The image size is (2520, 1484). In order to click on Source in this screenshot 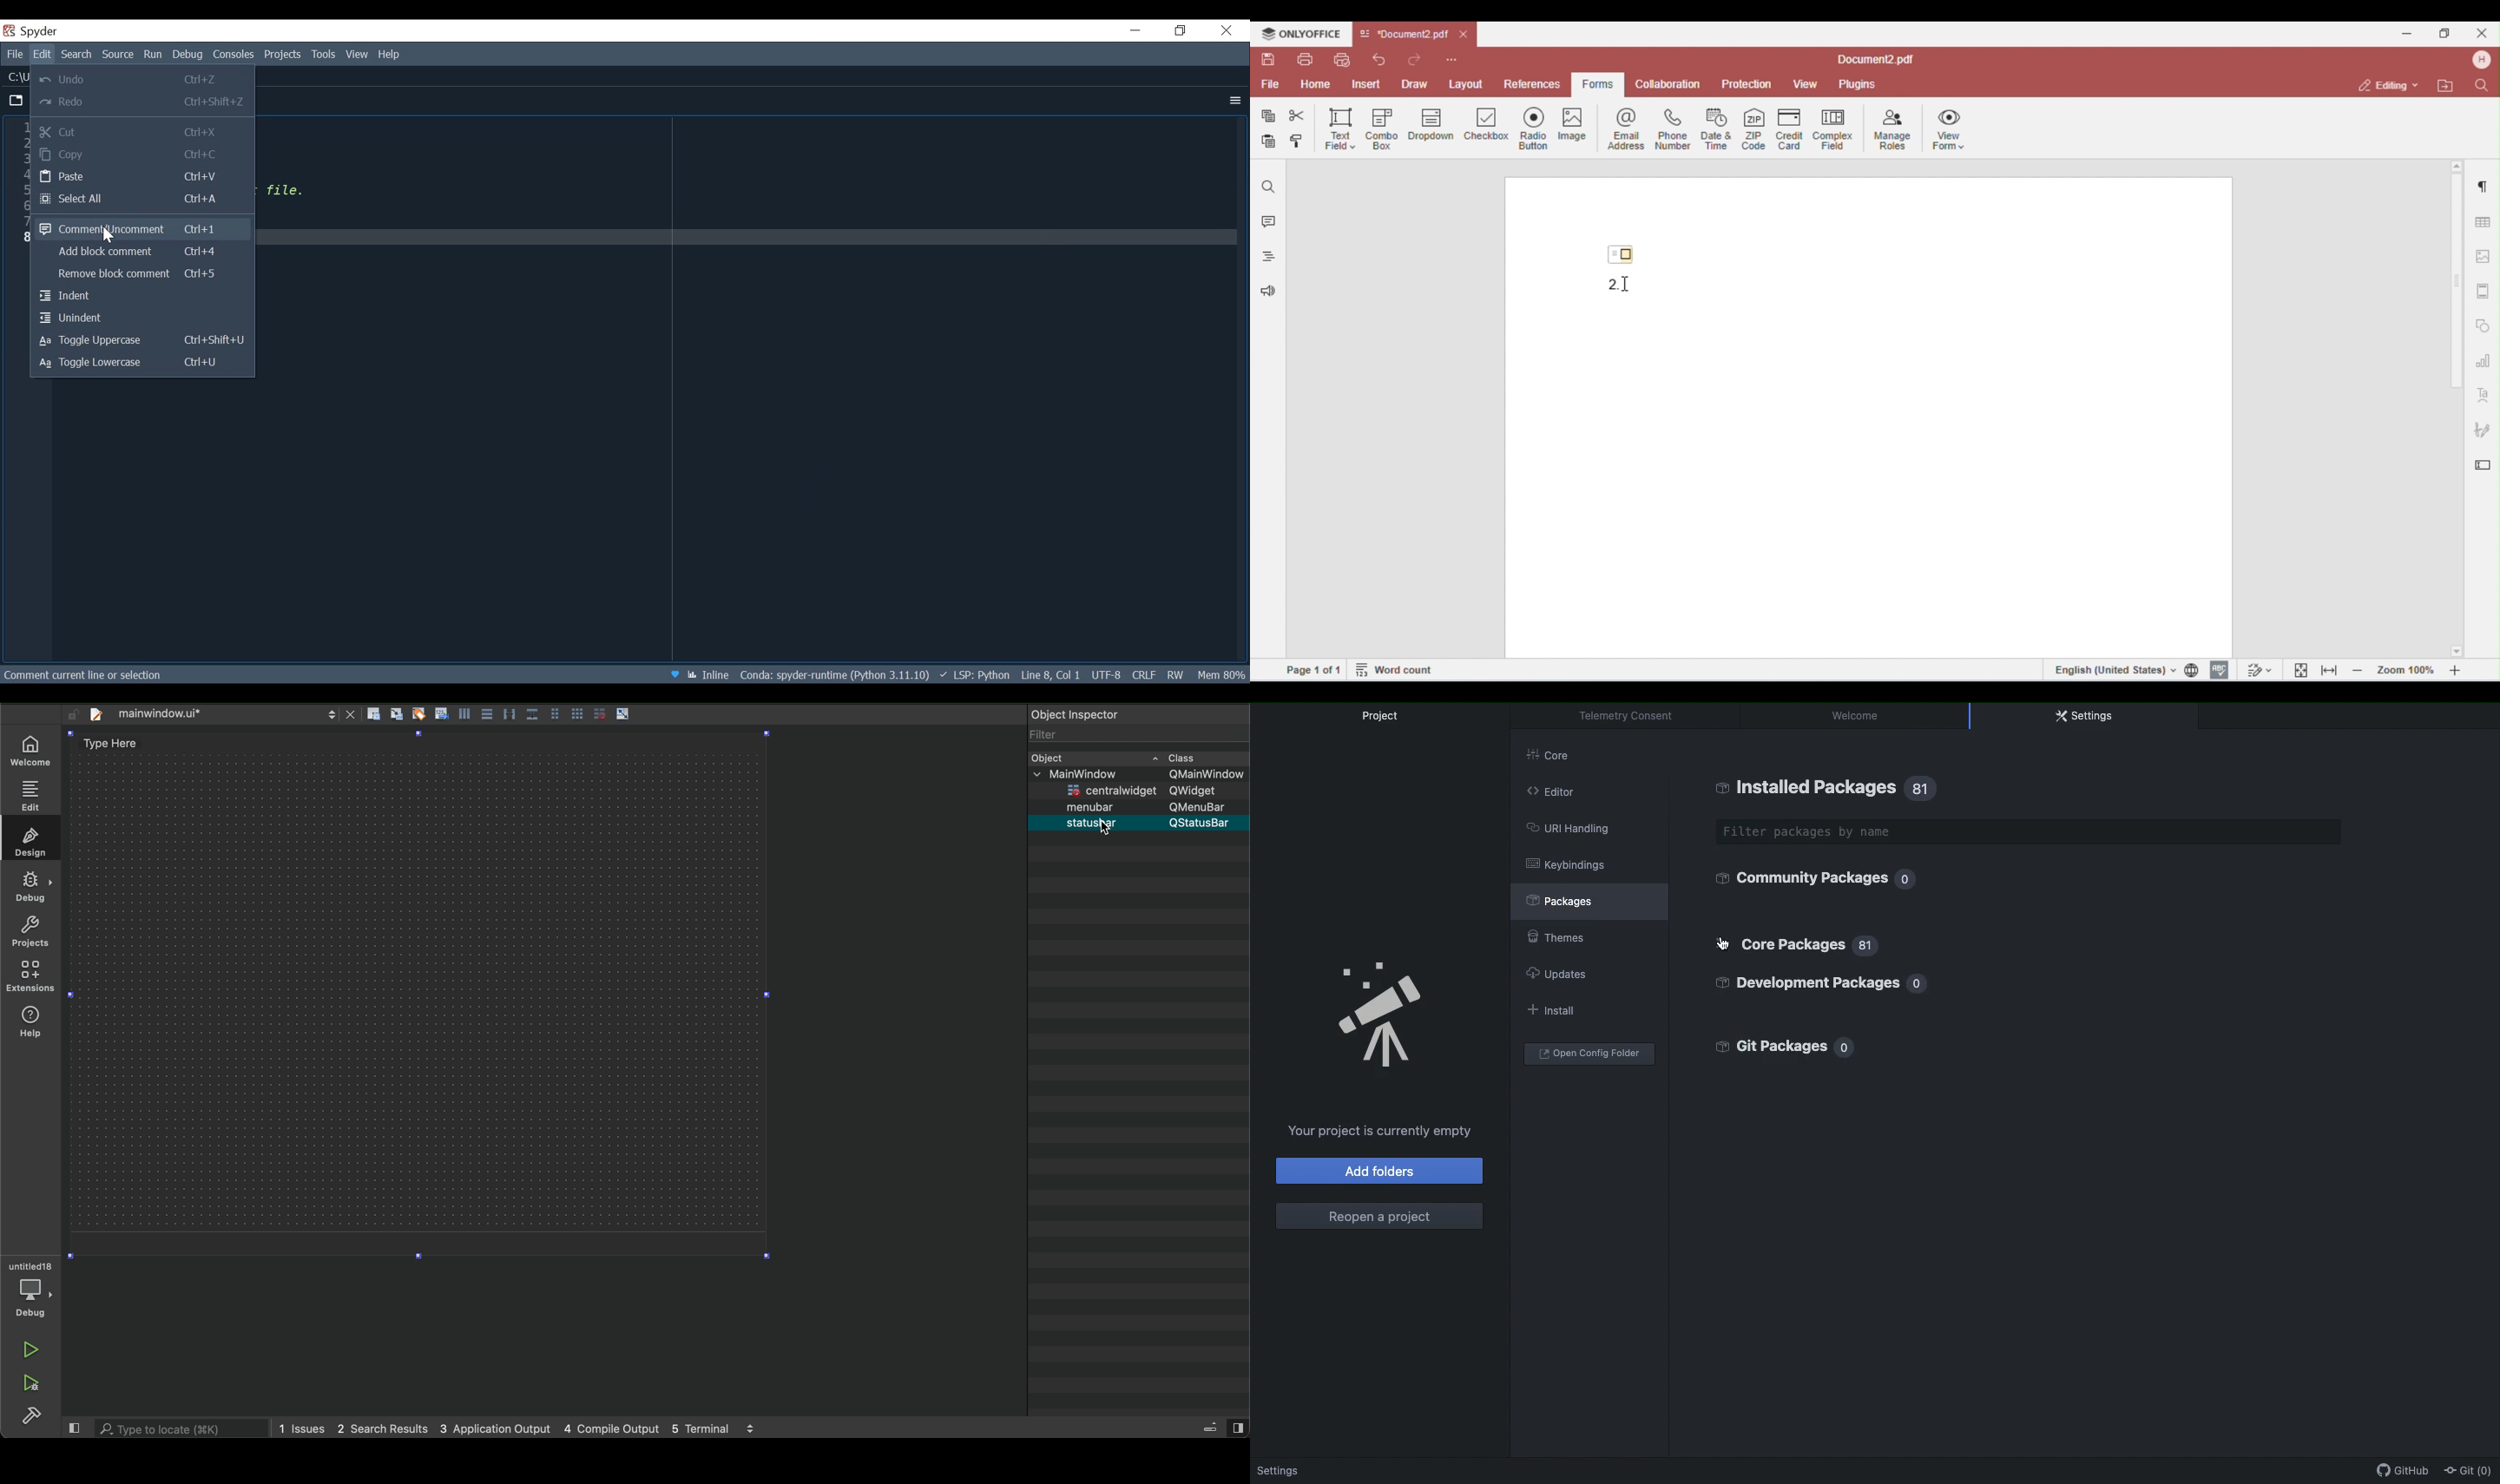, I will do `click(119, 55)`.